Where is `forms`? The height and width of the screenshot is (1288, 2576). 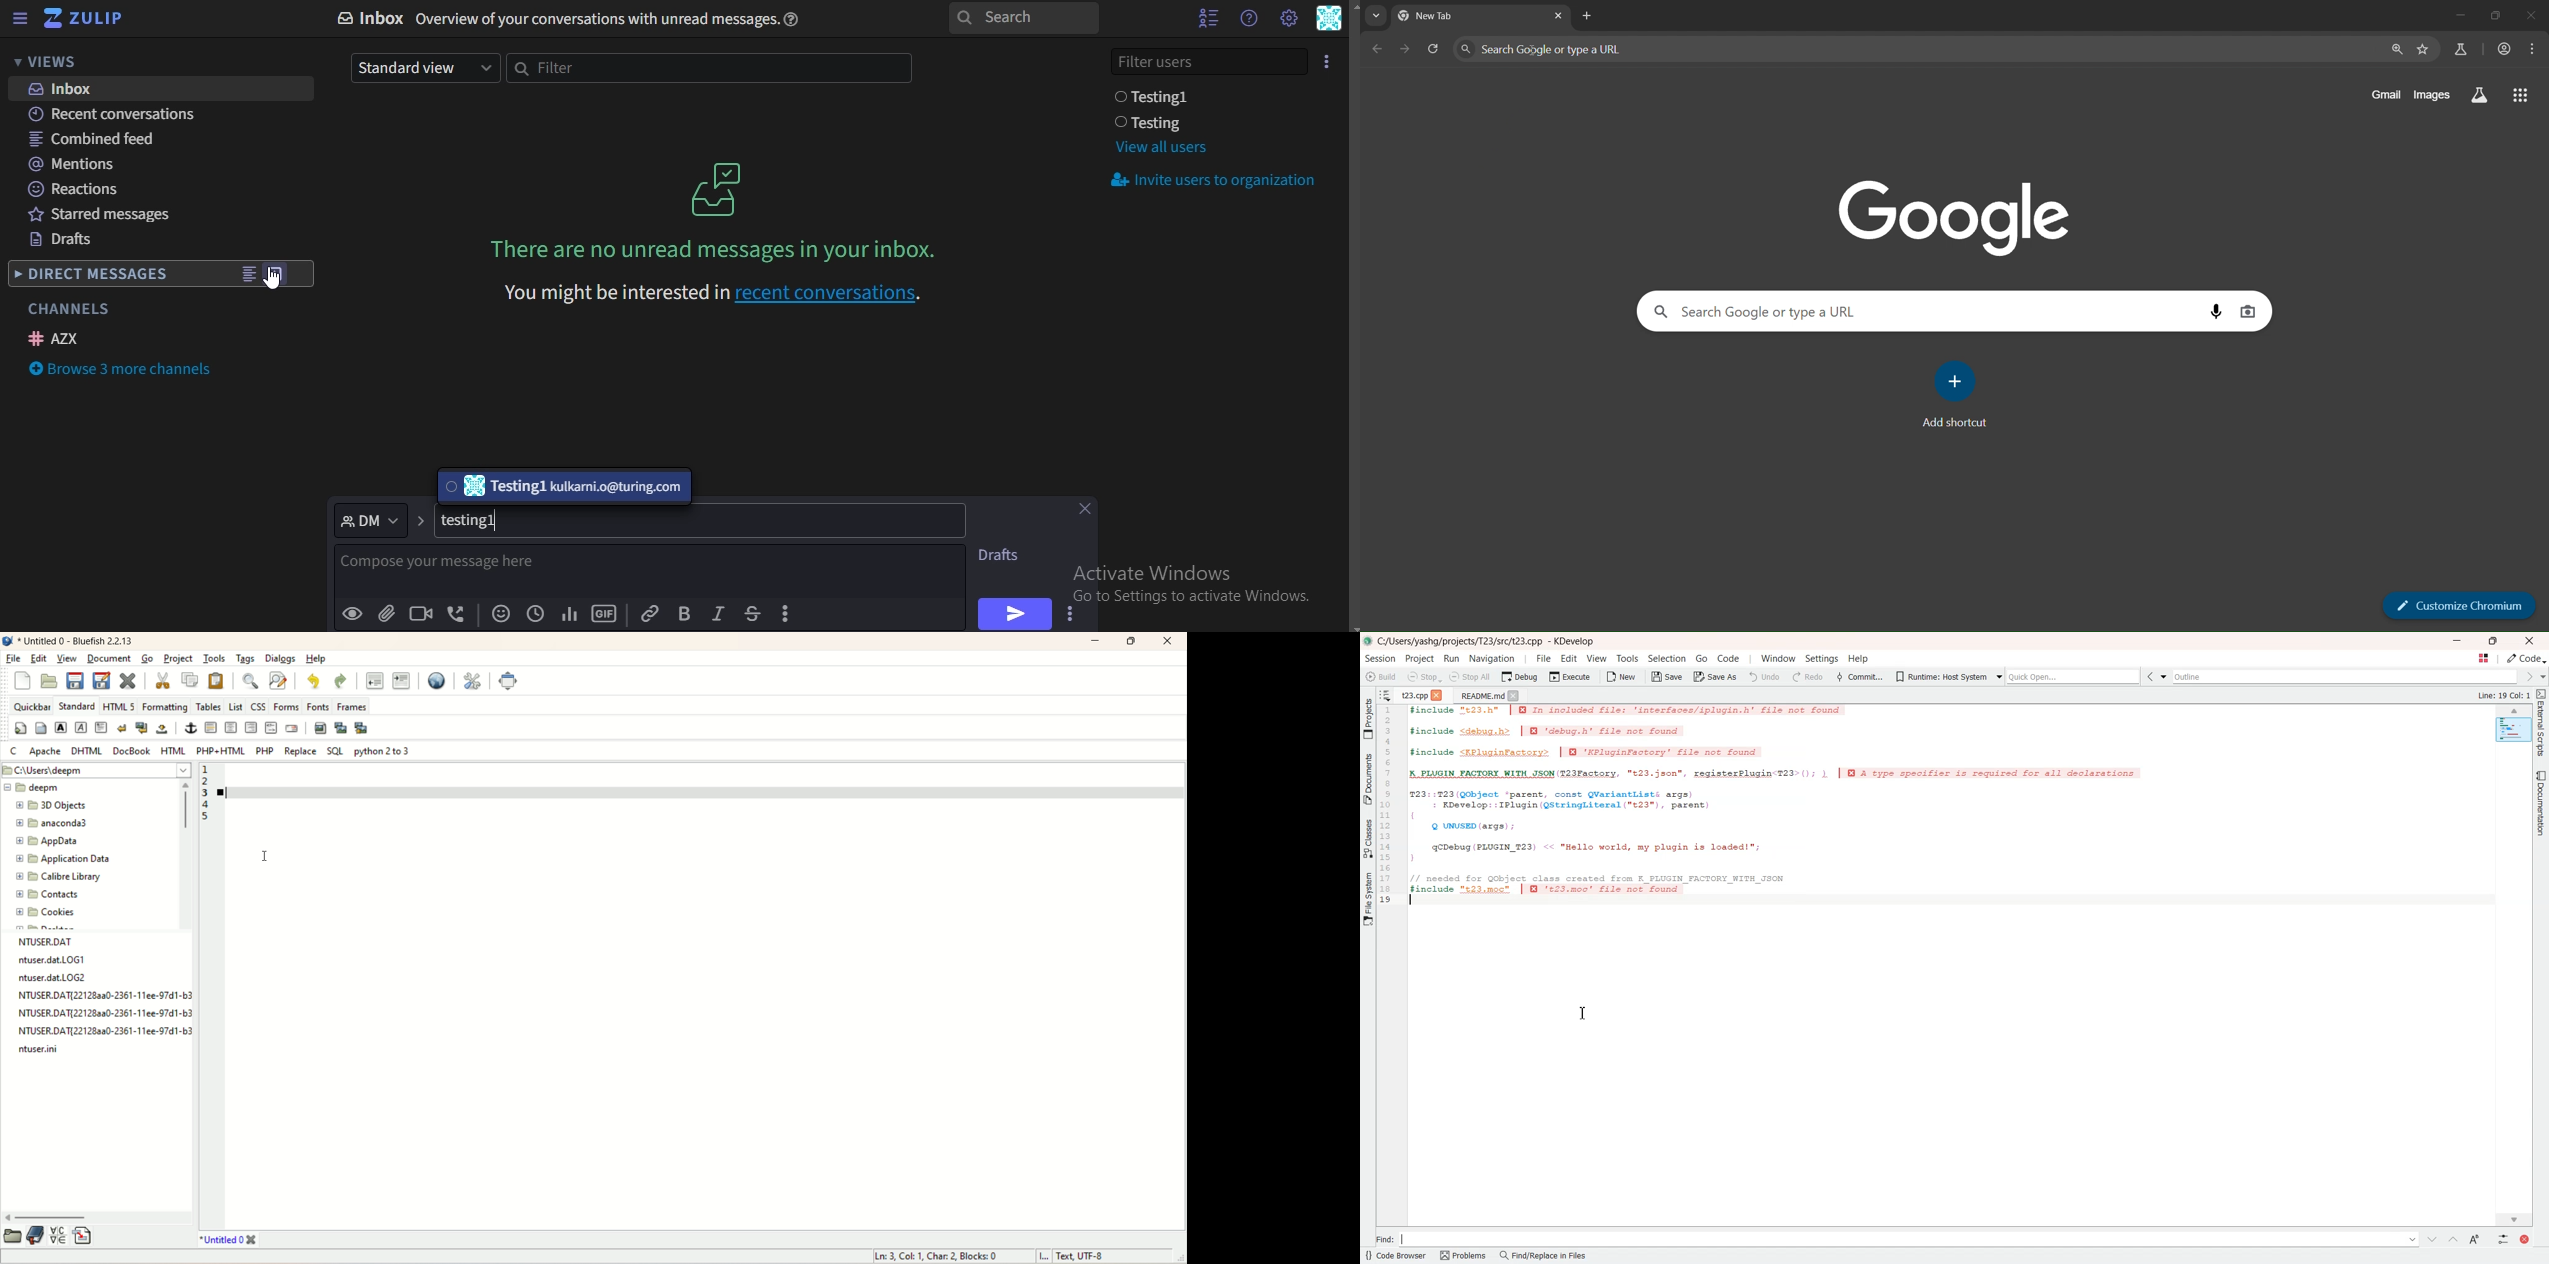 forms is located at coordinates (286, 706).